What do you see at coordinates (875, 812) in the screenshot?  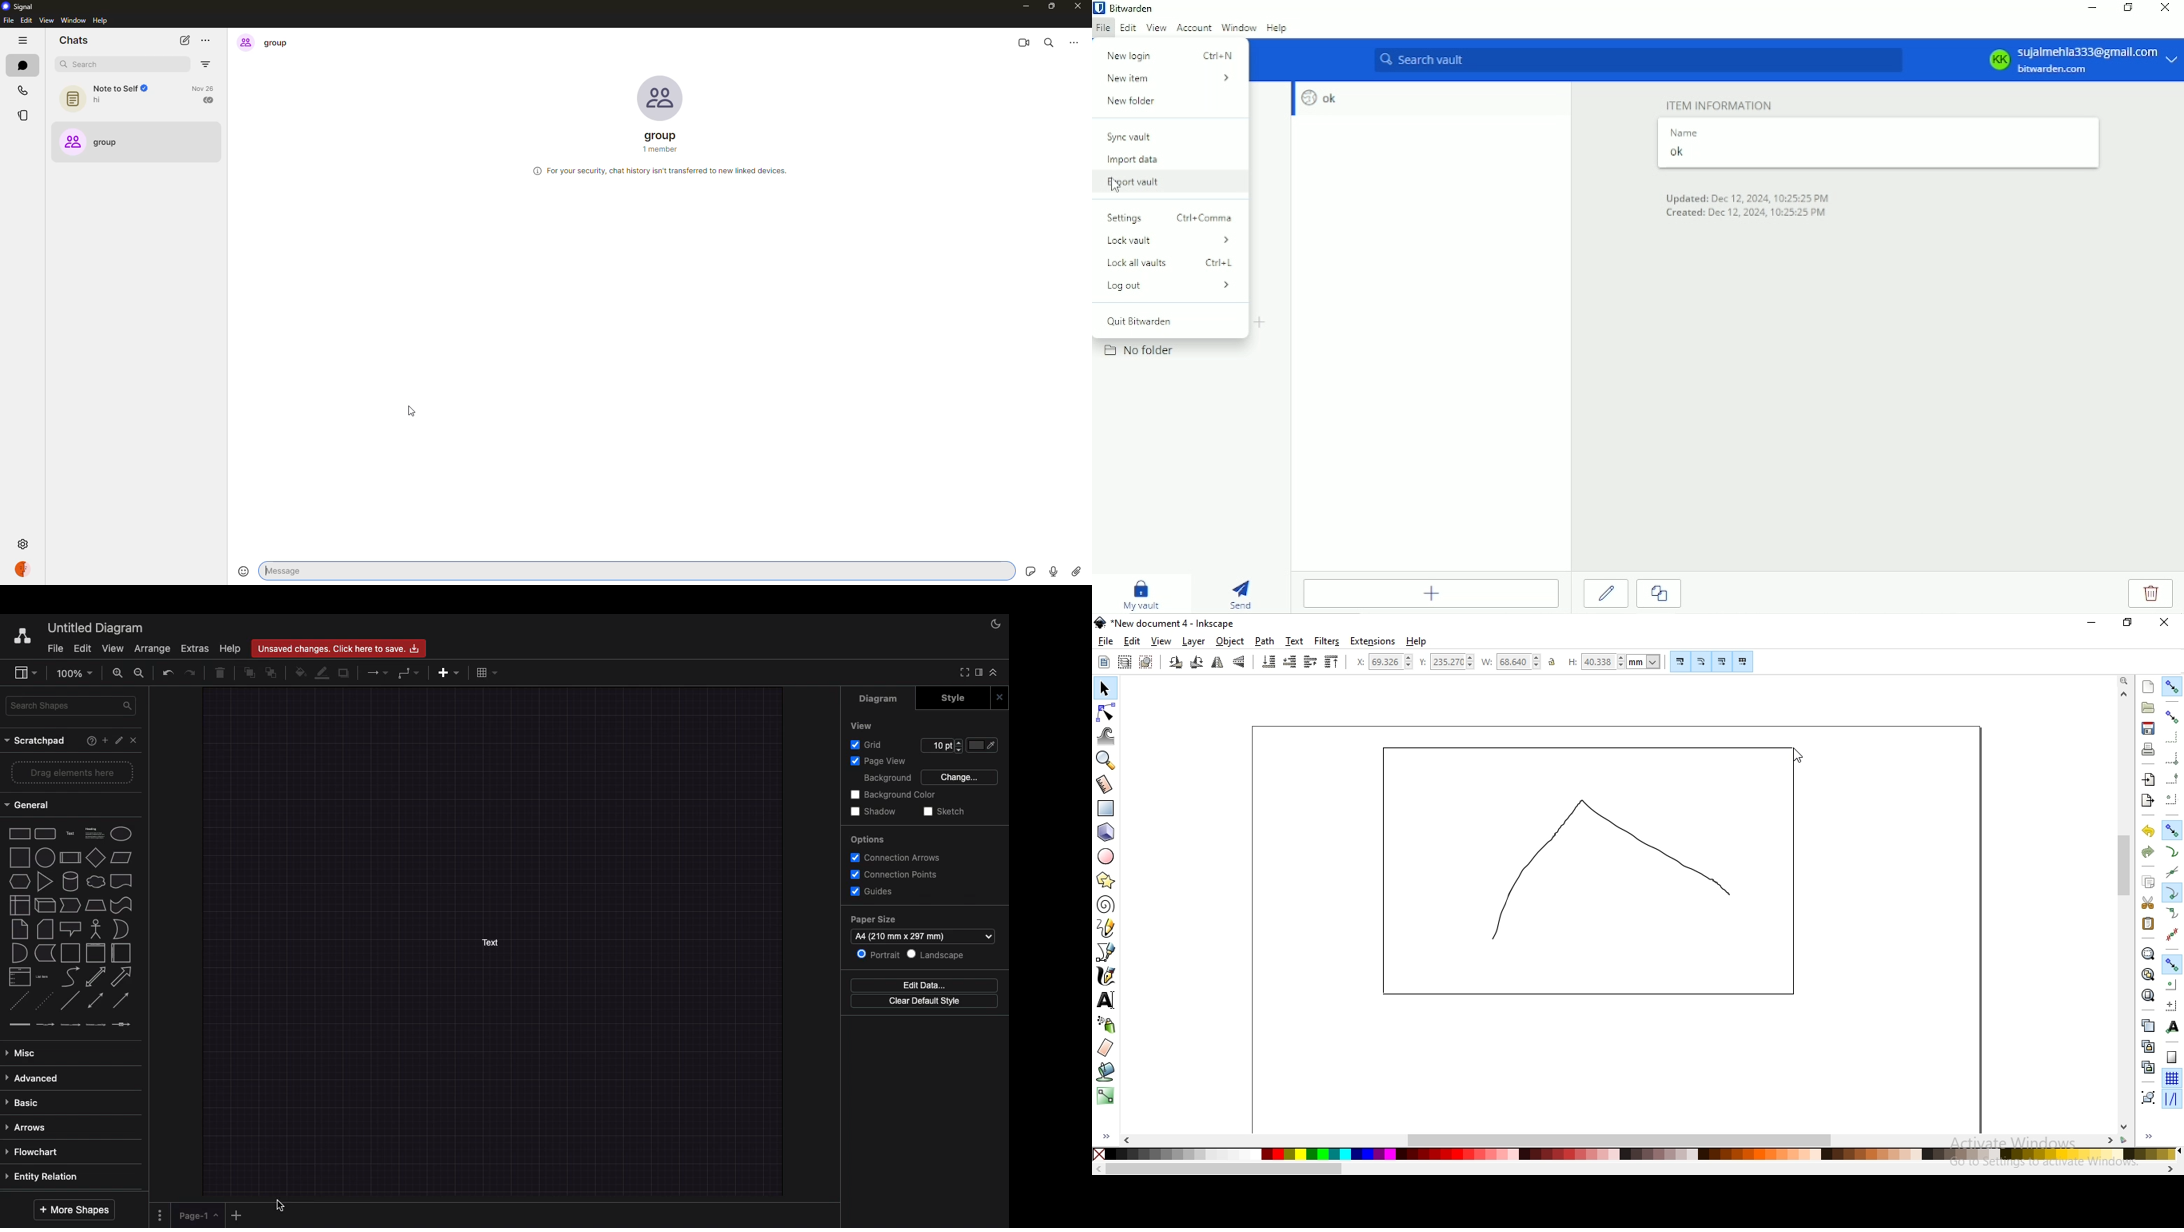 I see `Shadow` at bounding box center [875, 812].